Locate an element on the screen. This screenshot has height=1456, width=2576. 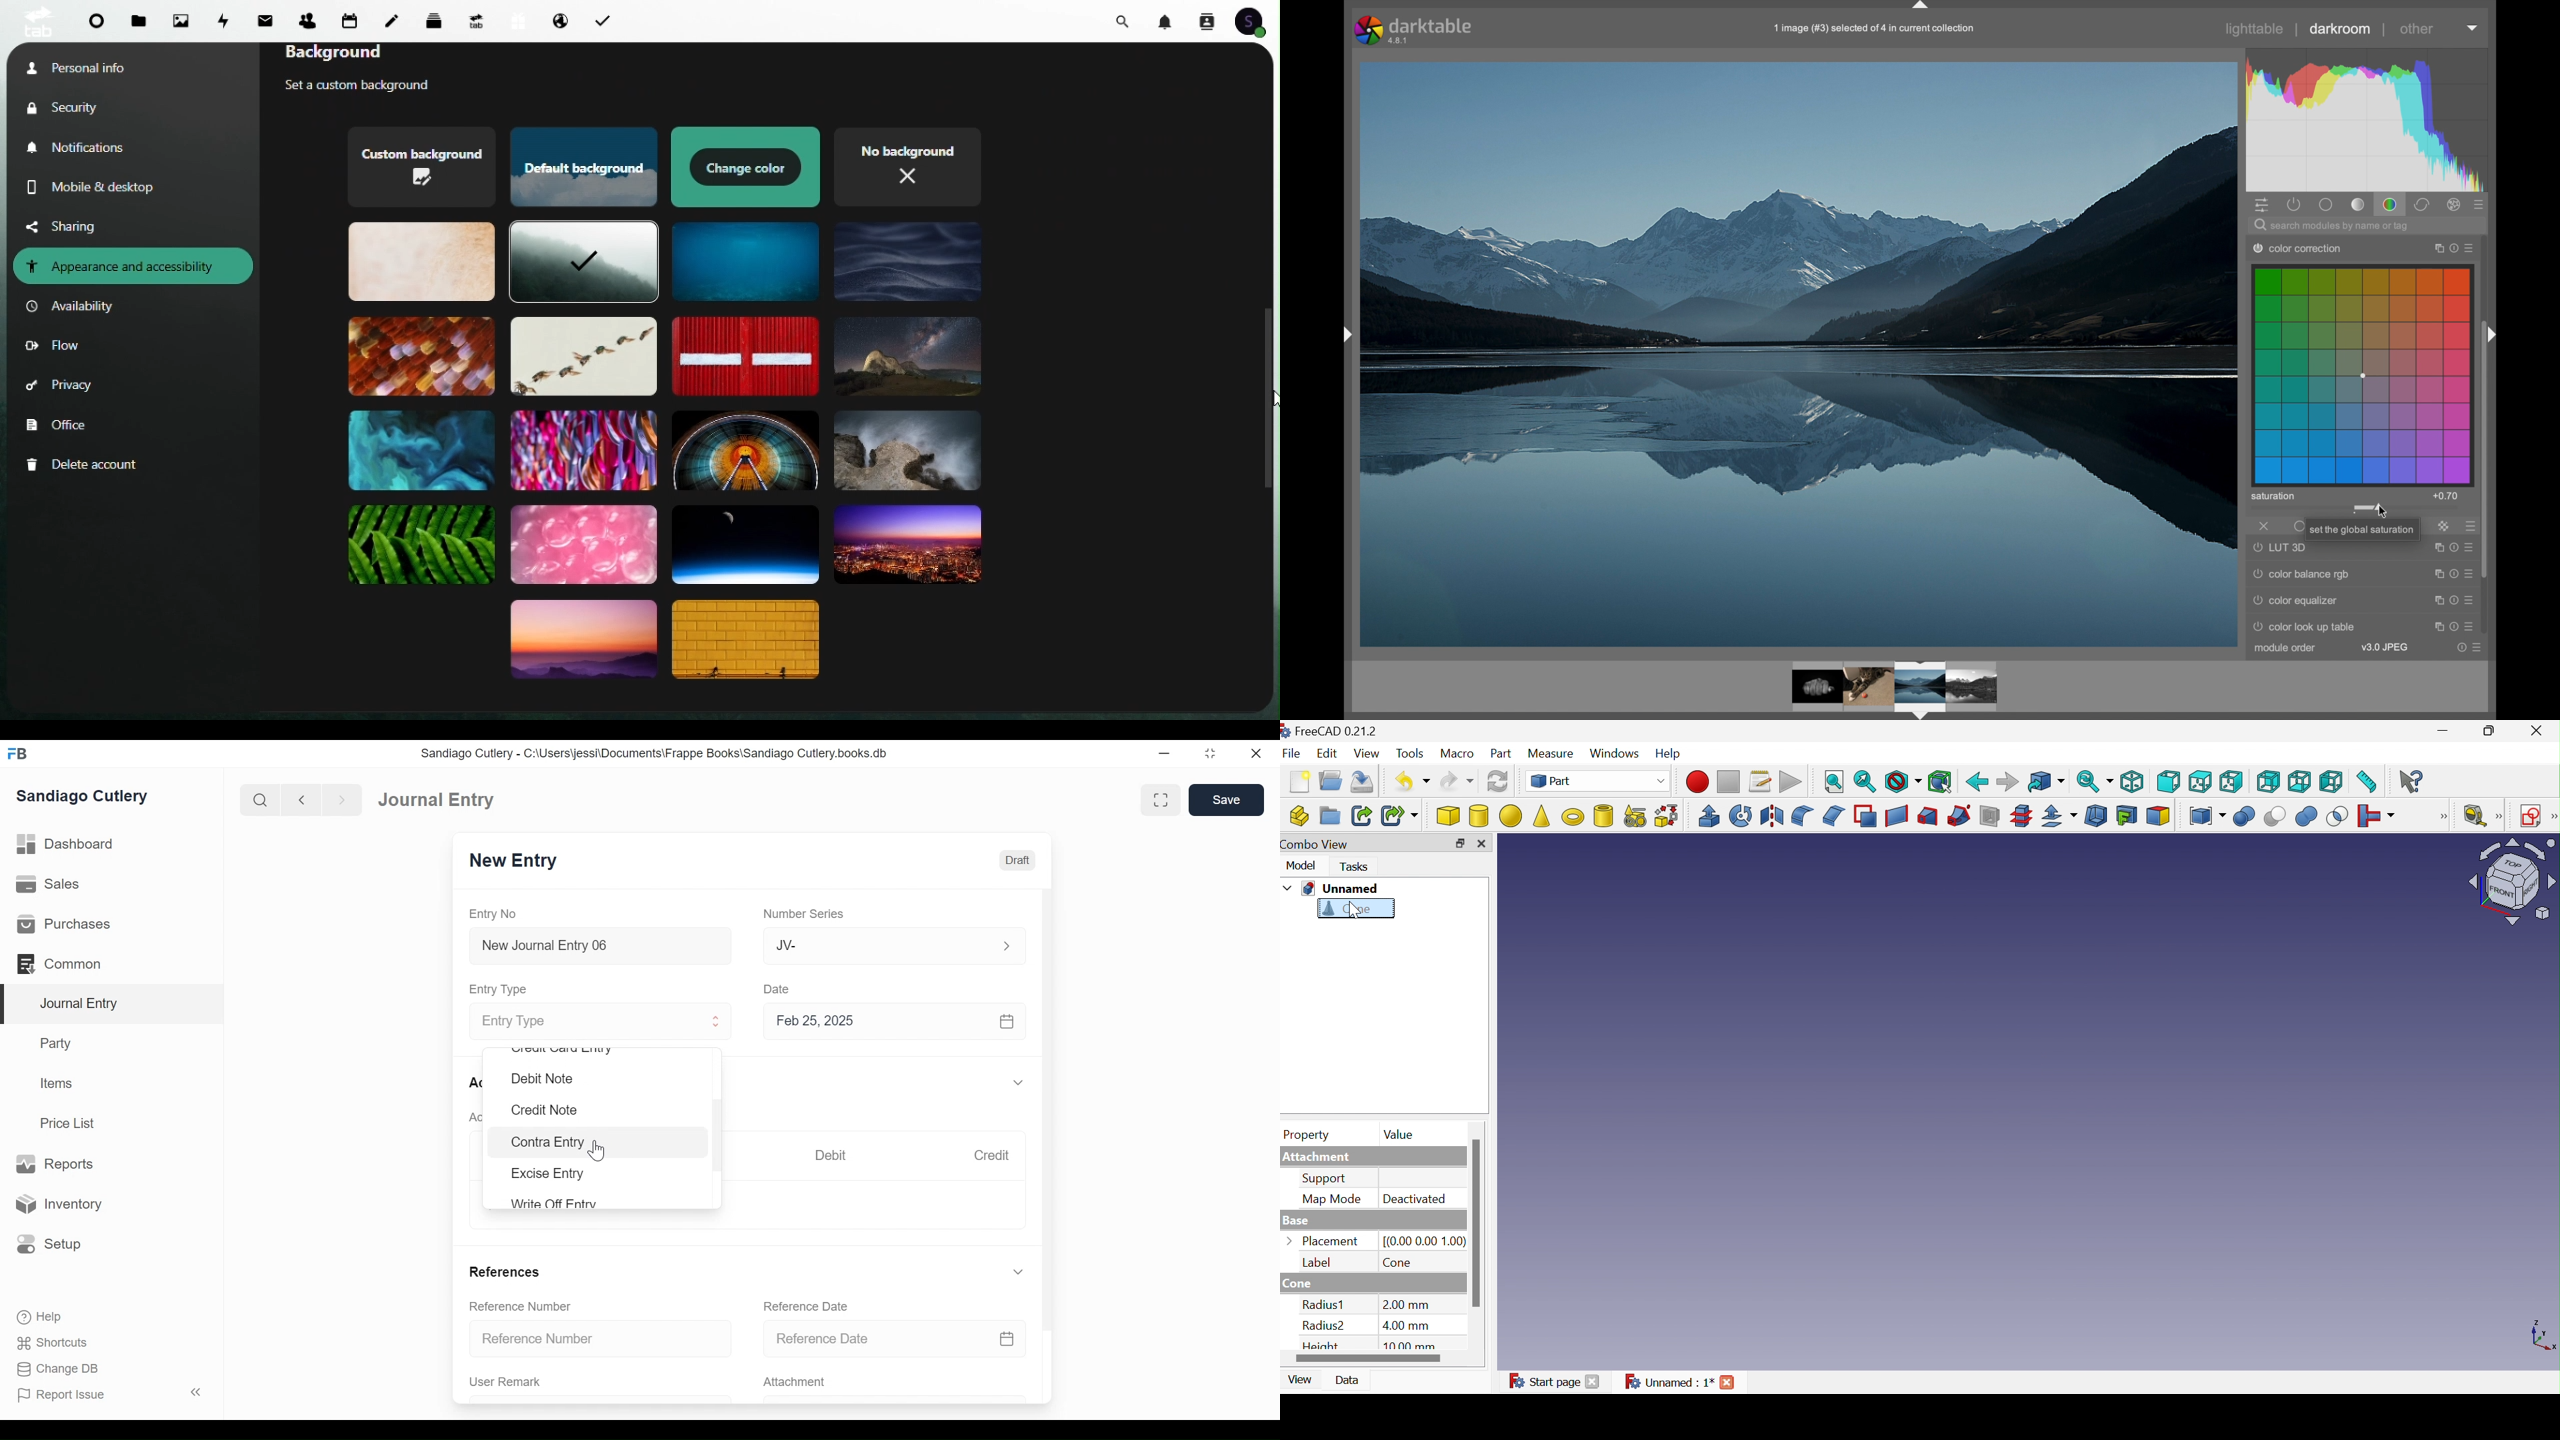
Search is located at coordinates (261, 800).